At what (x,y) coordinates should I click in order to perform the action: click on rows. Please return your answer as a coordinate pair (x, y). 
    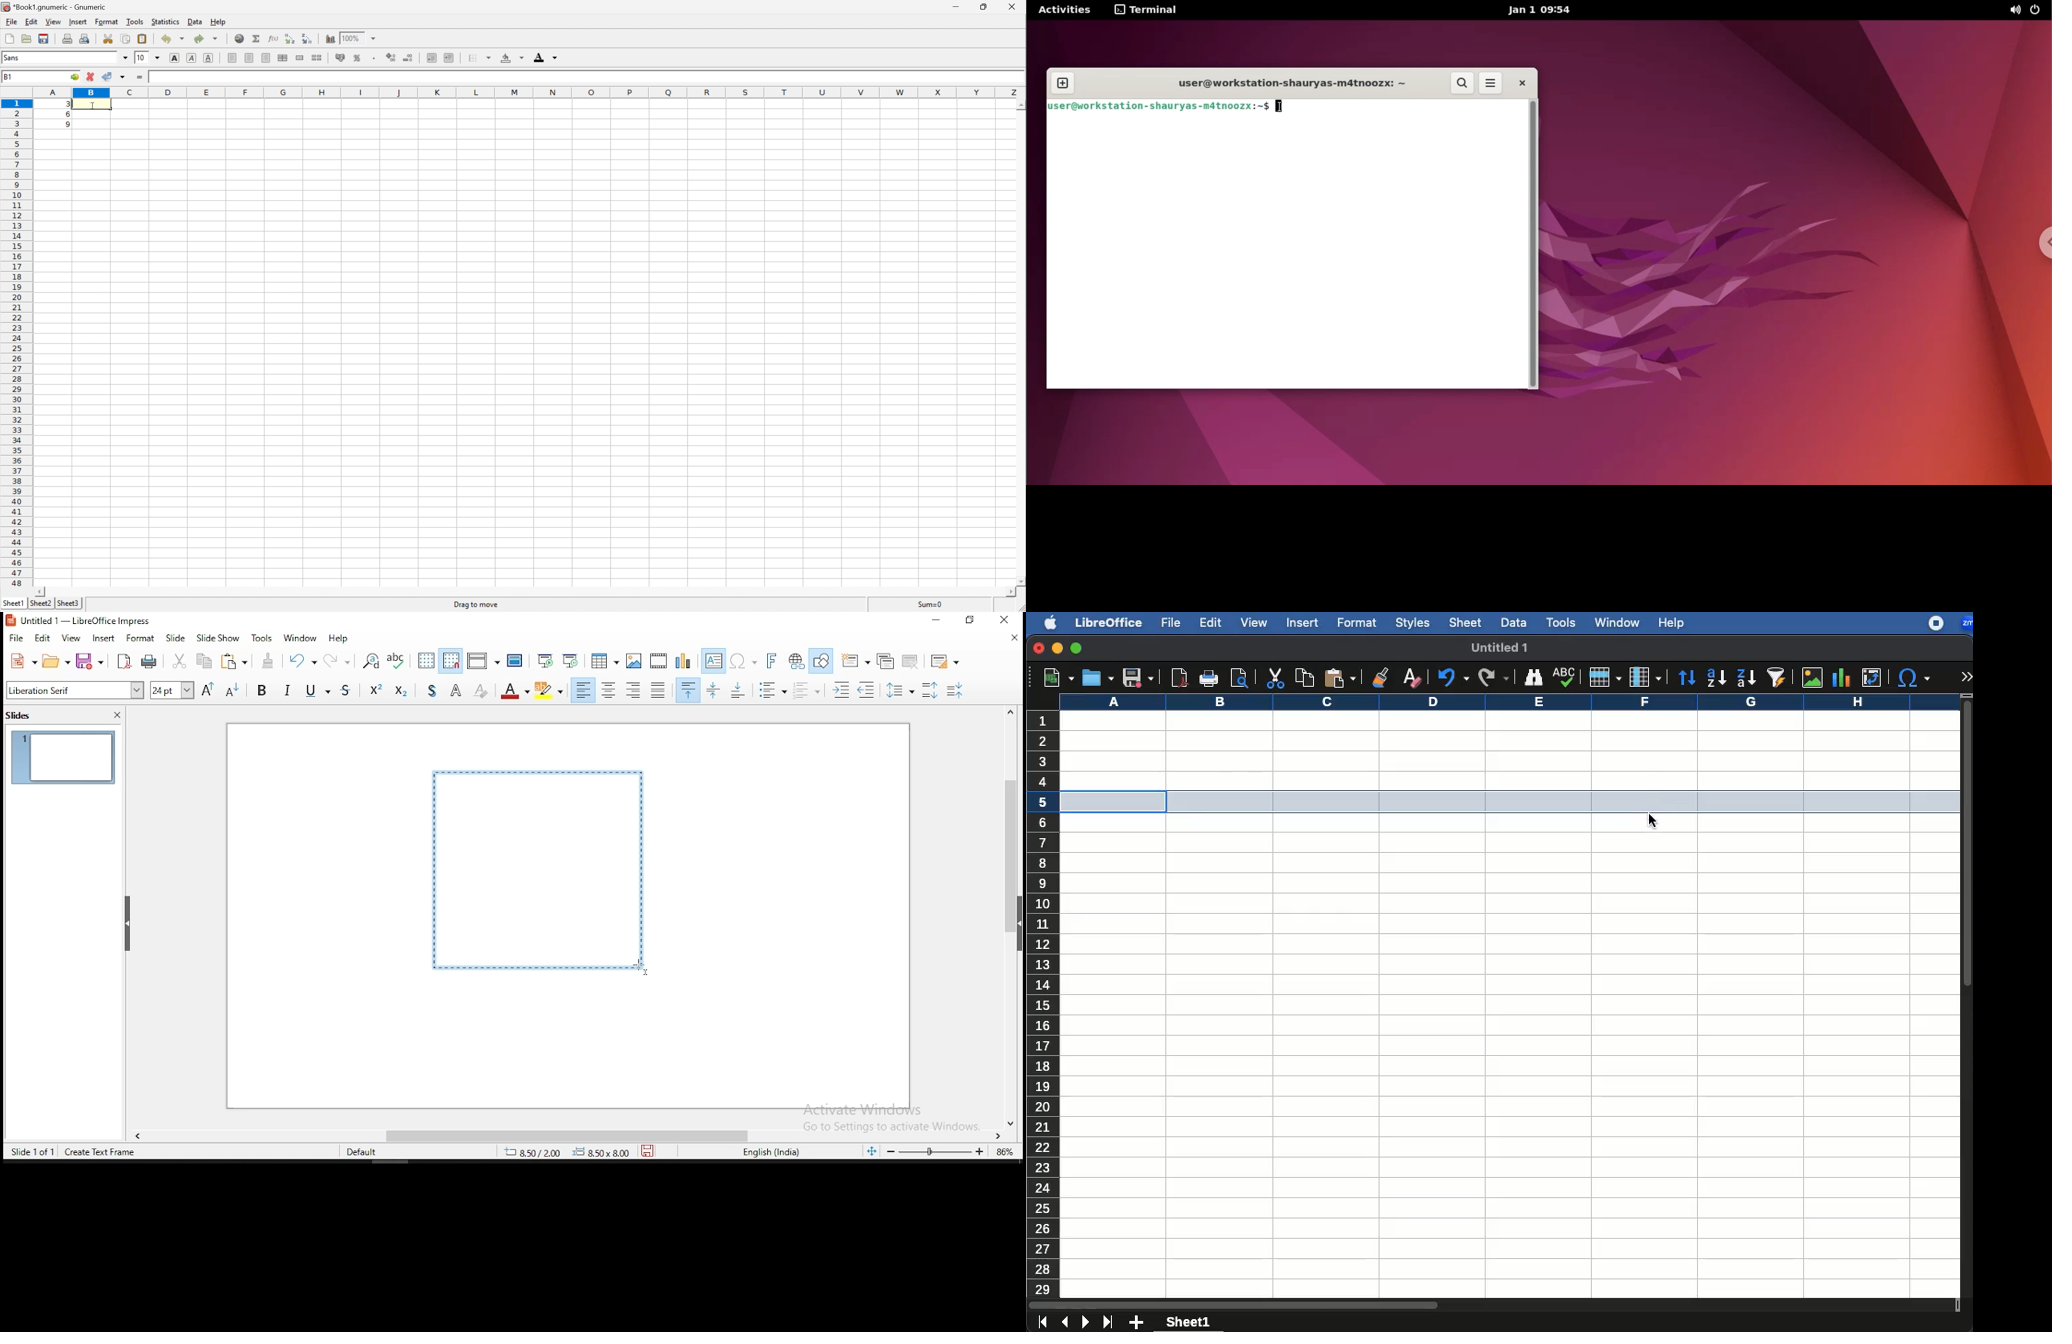
    Looking at the image, I should click on (1042, 1004).